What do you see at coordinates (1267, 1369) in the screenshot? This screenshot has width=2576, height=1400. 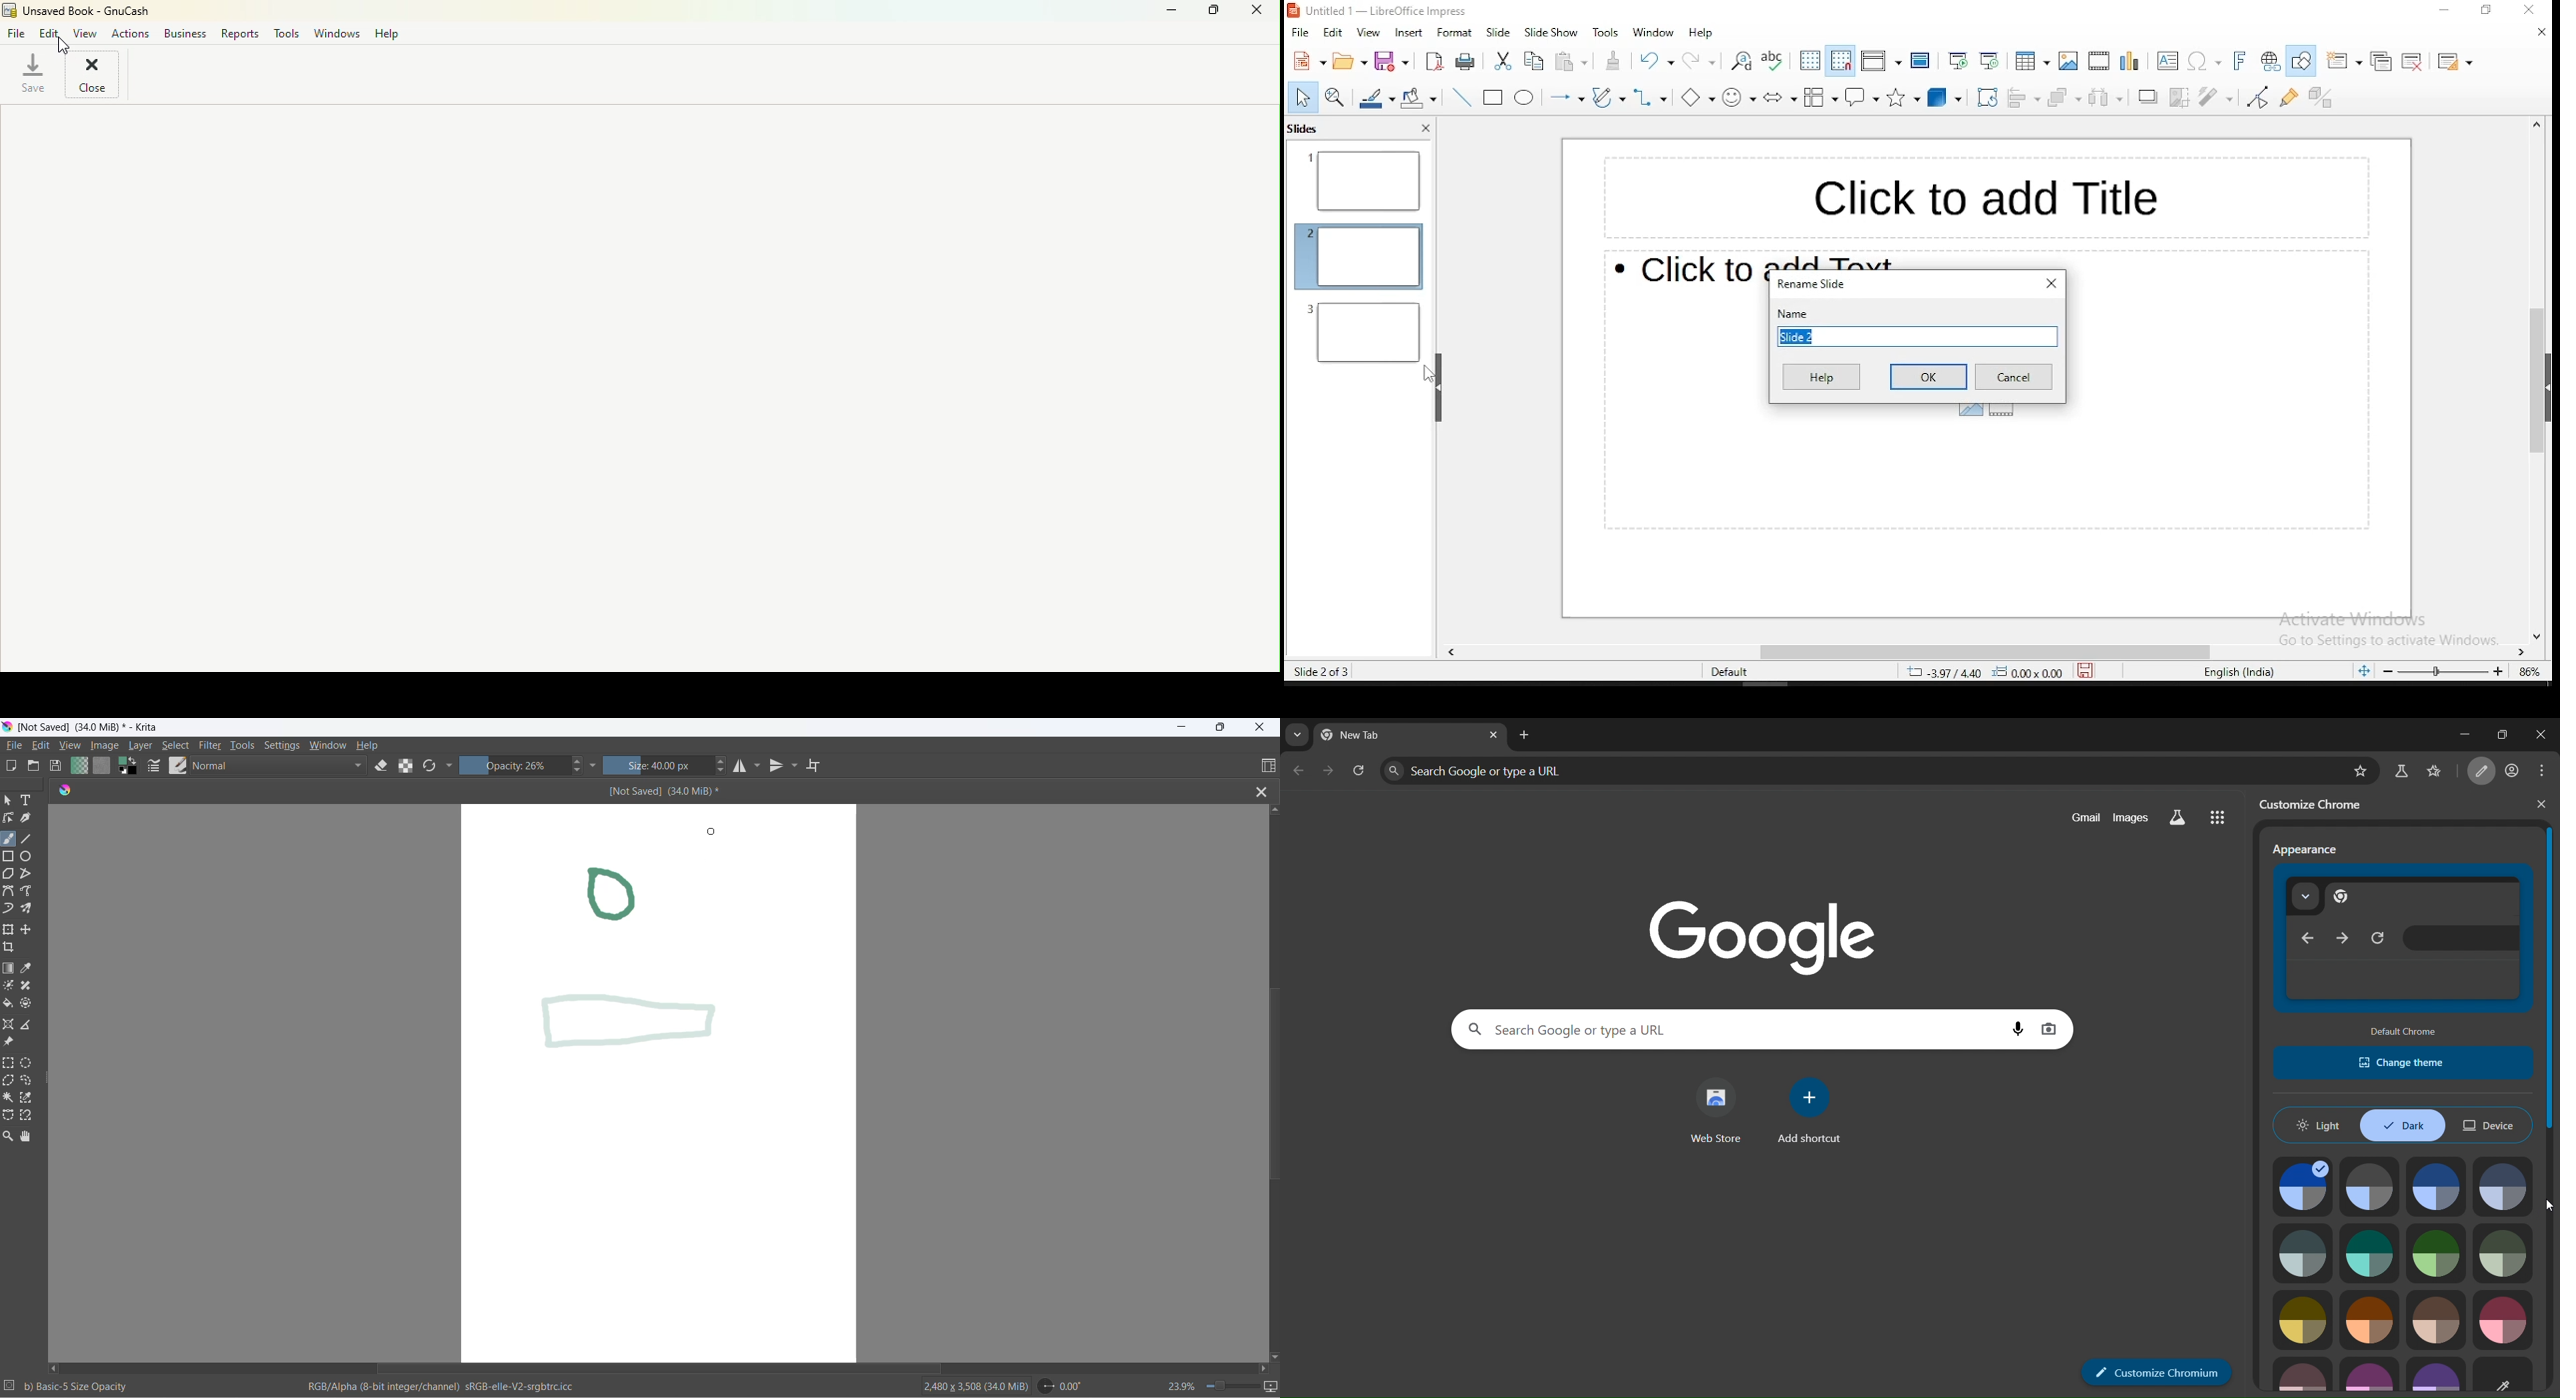 I see `scroll right button` at bounding box center [1267, 1369].